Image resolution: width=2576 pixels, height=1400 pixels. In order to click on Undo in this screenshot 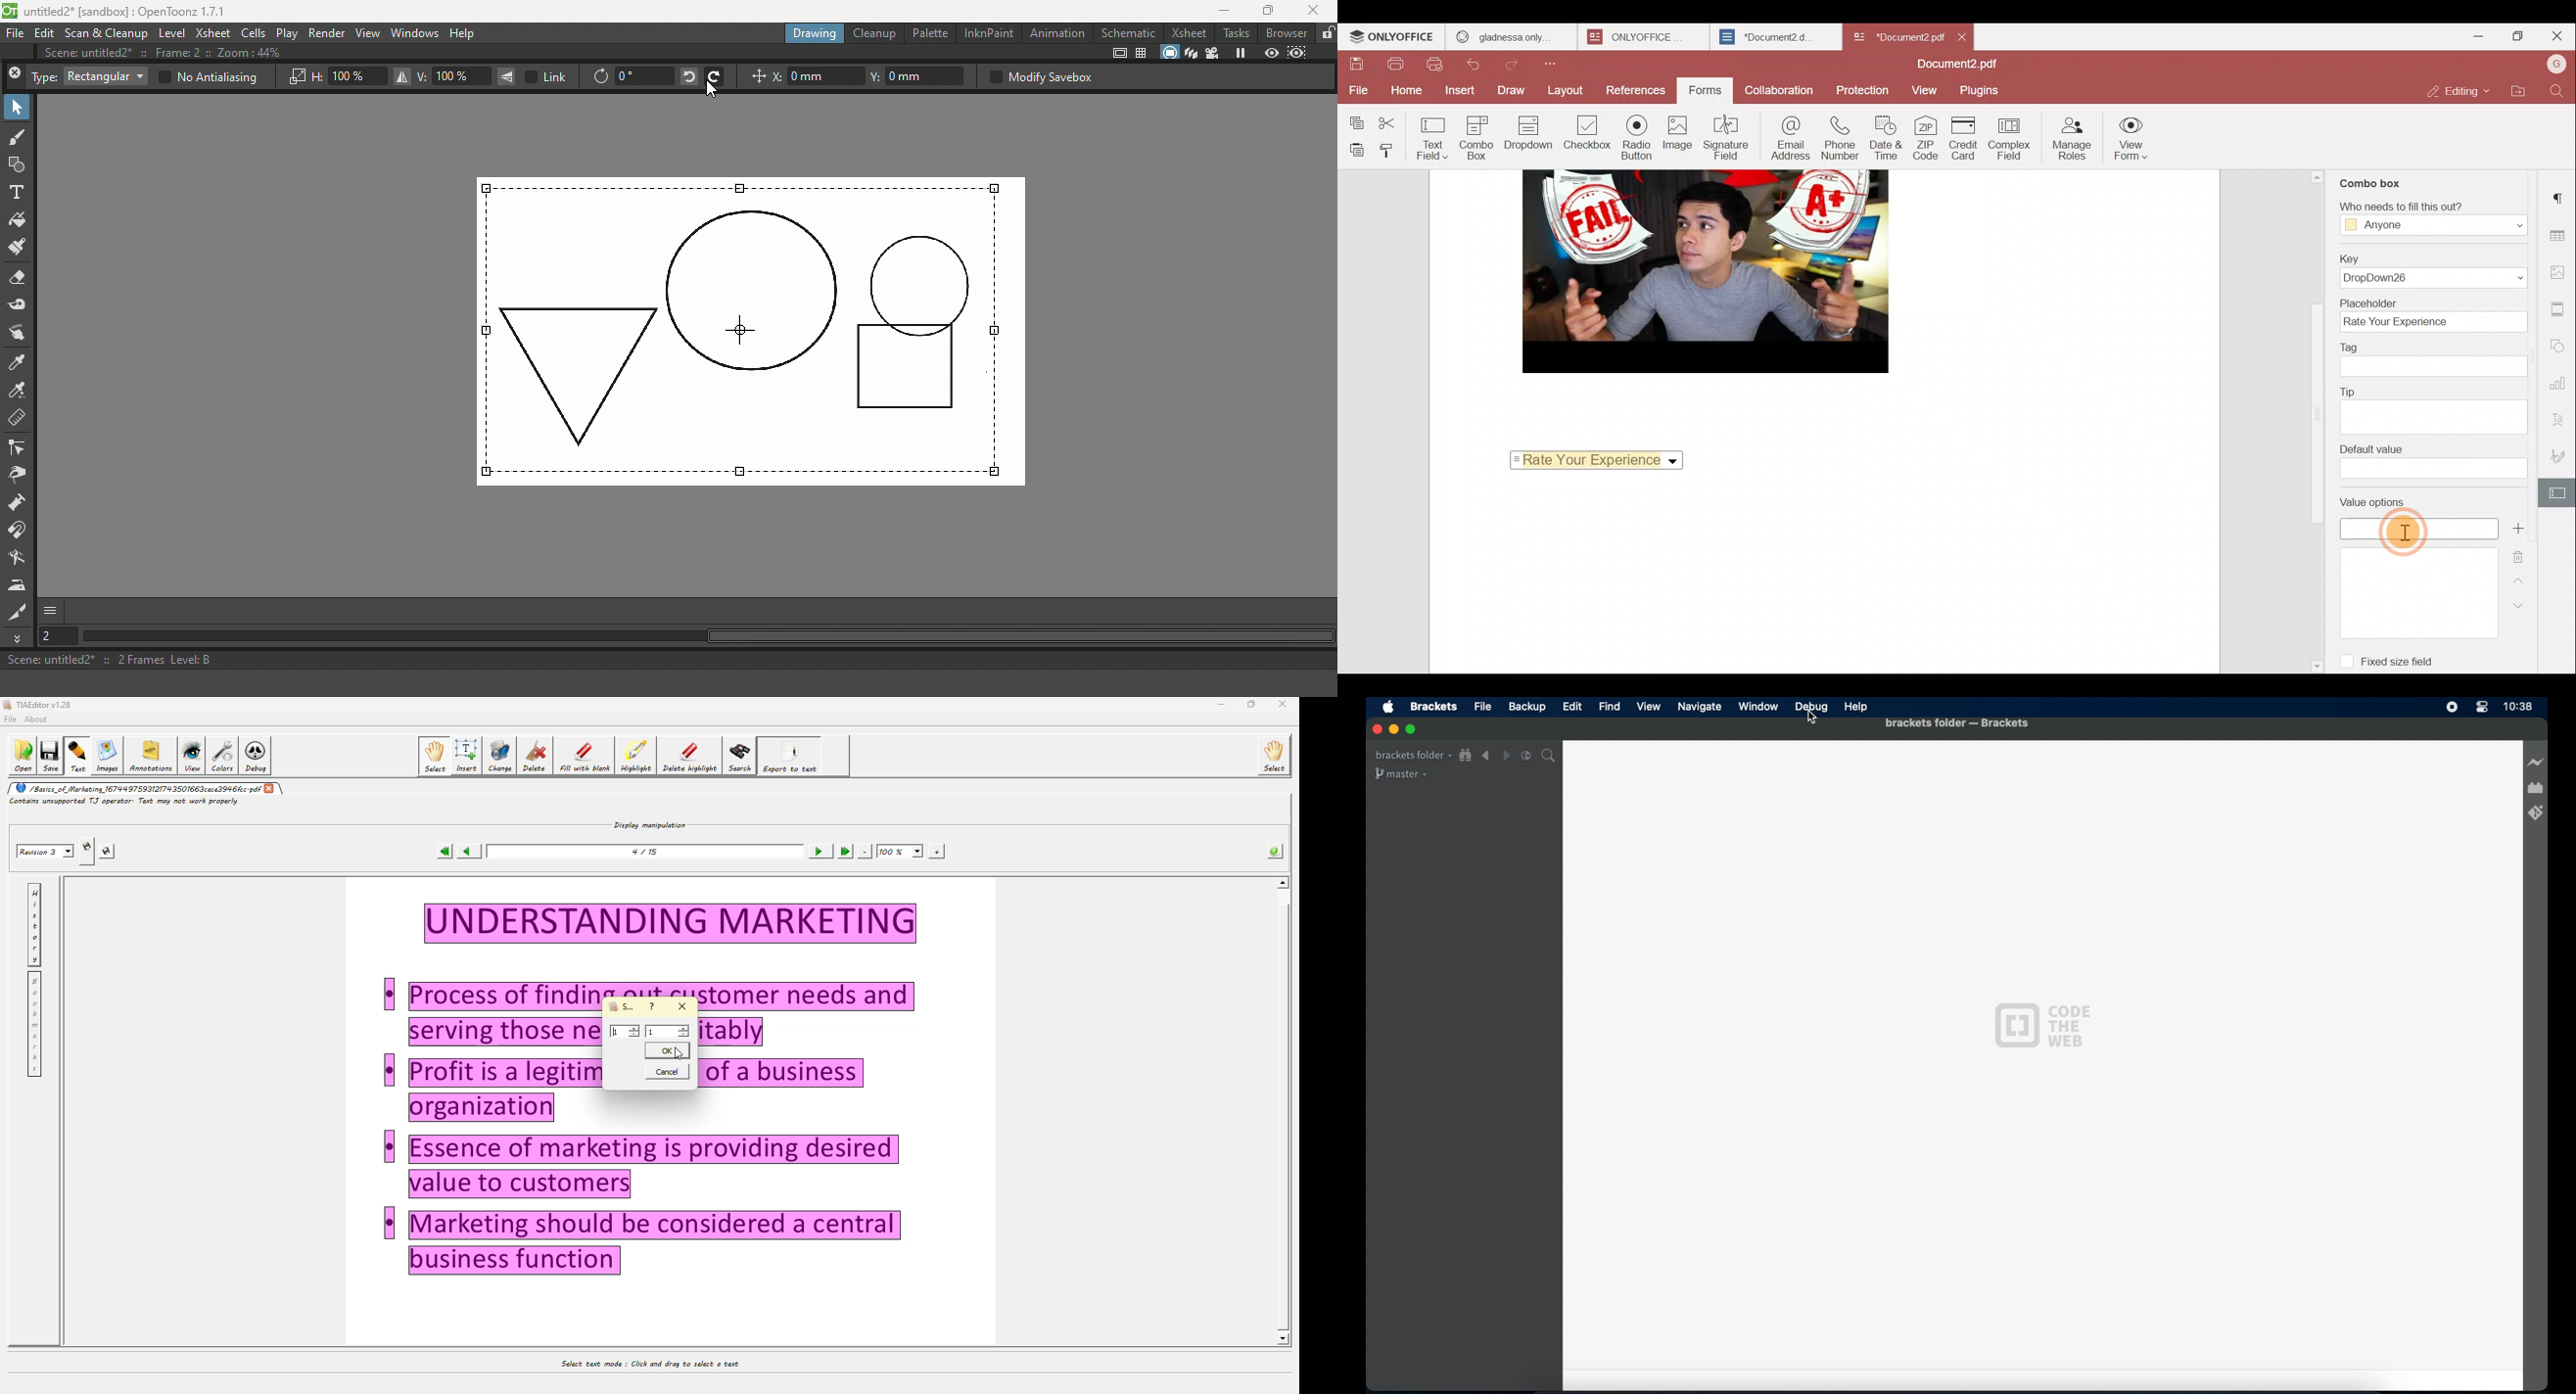, I will do `click(1477, 64)`.